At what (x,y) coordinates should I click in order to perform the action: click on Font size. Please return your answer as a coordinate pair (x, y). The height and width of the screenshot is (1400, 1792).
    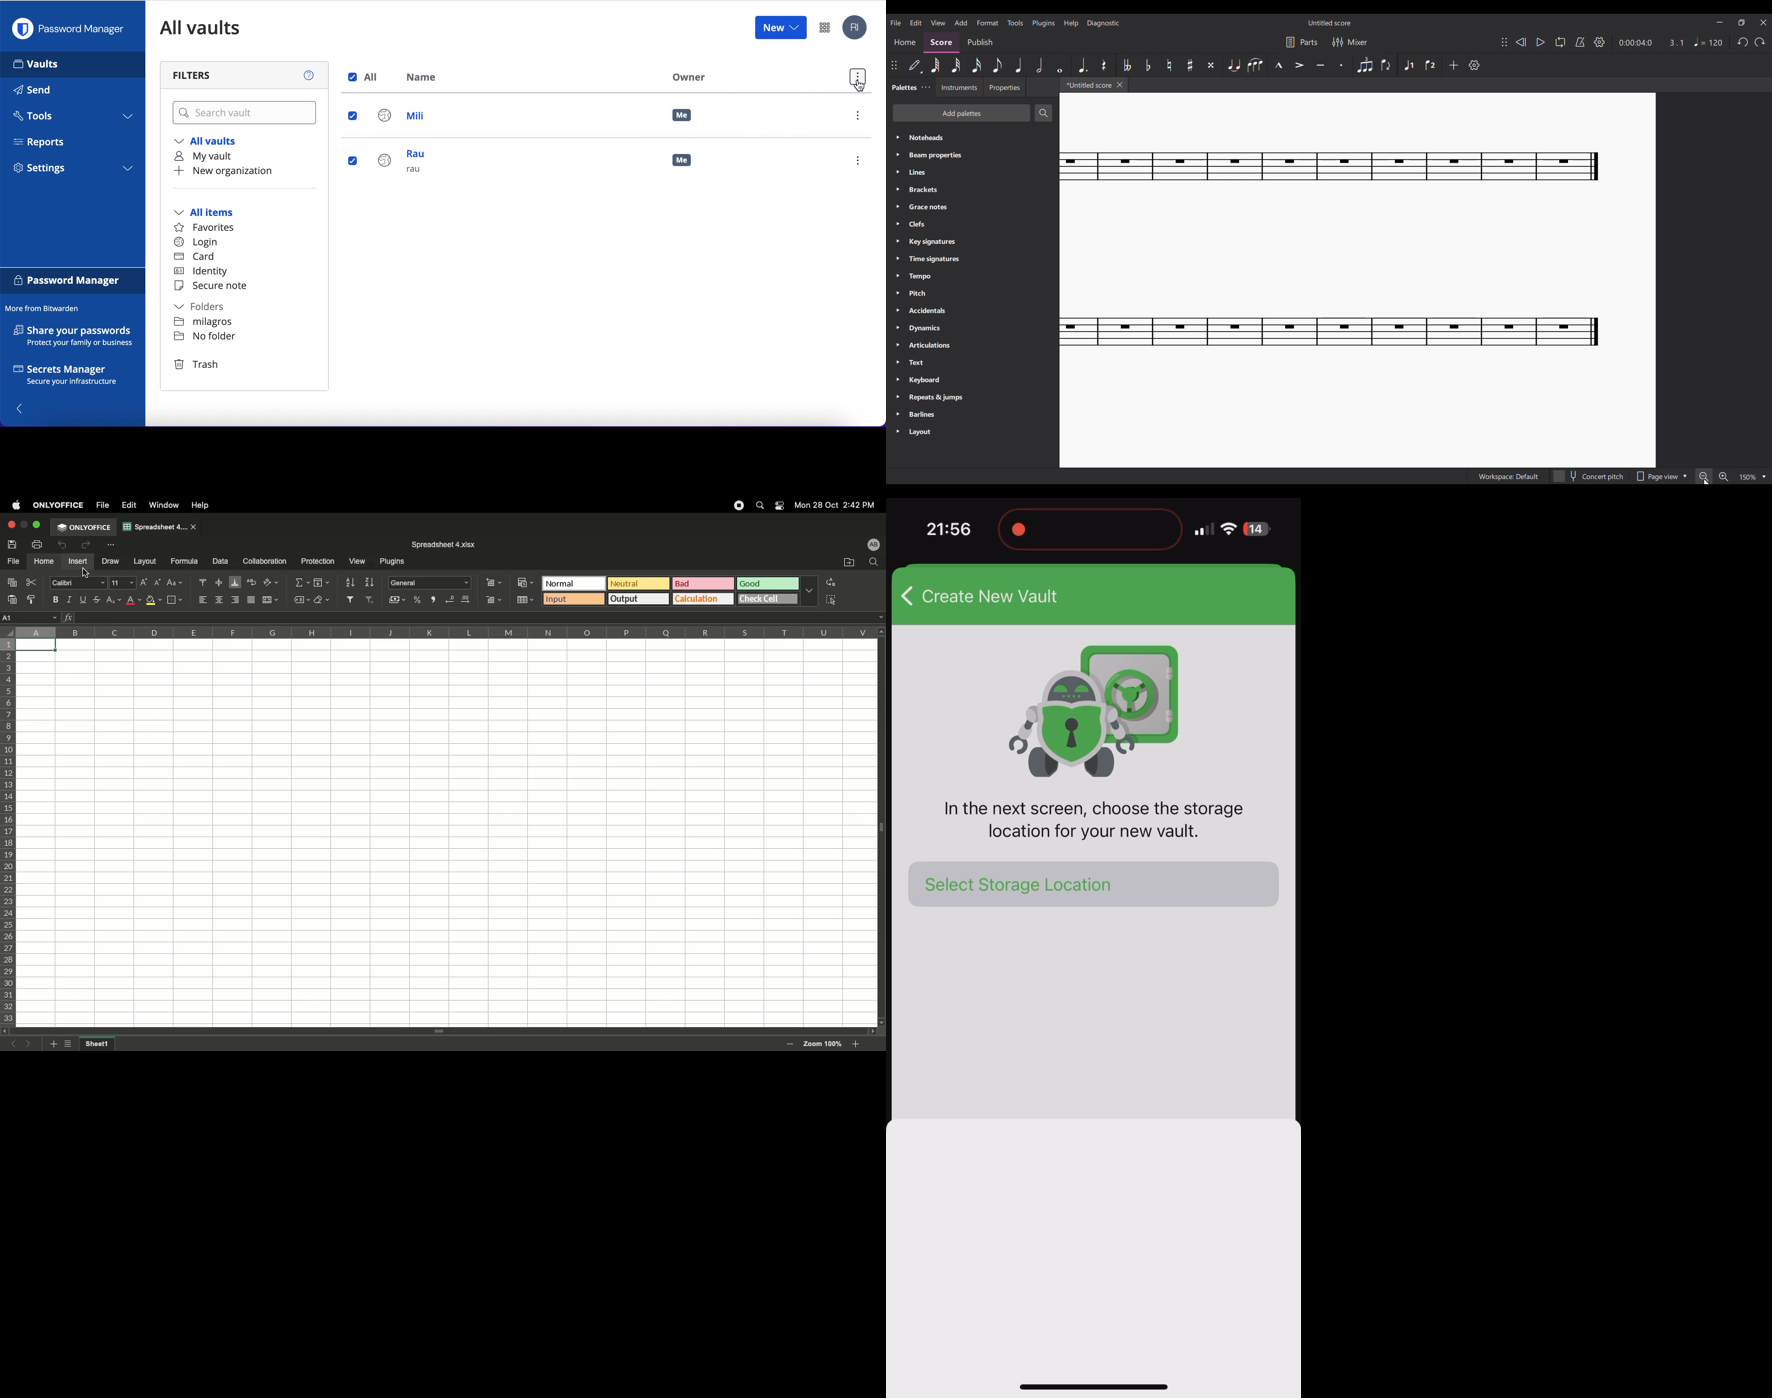
    Looking at the image, I should click on (124, 584).